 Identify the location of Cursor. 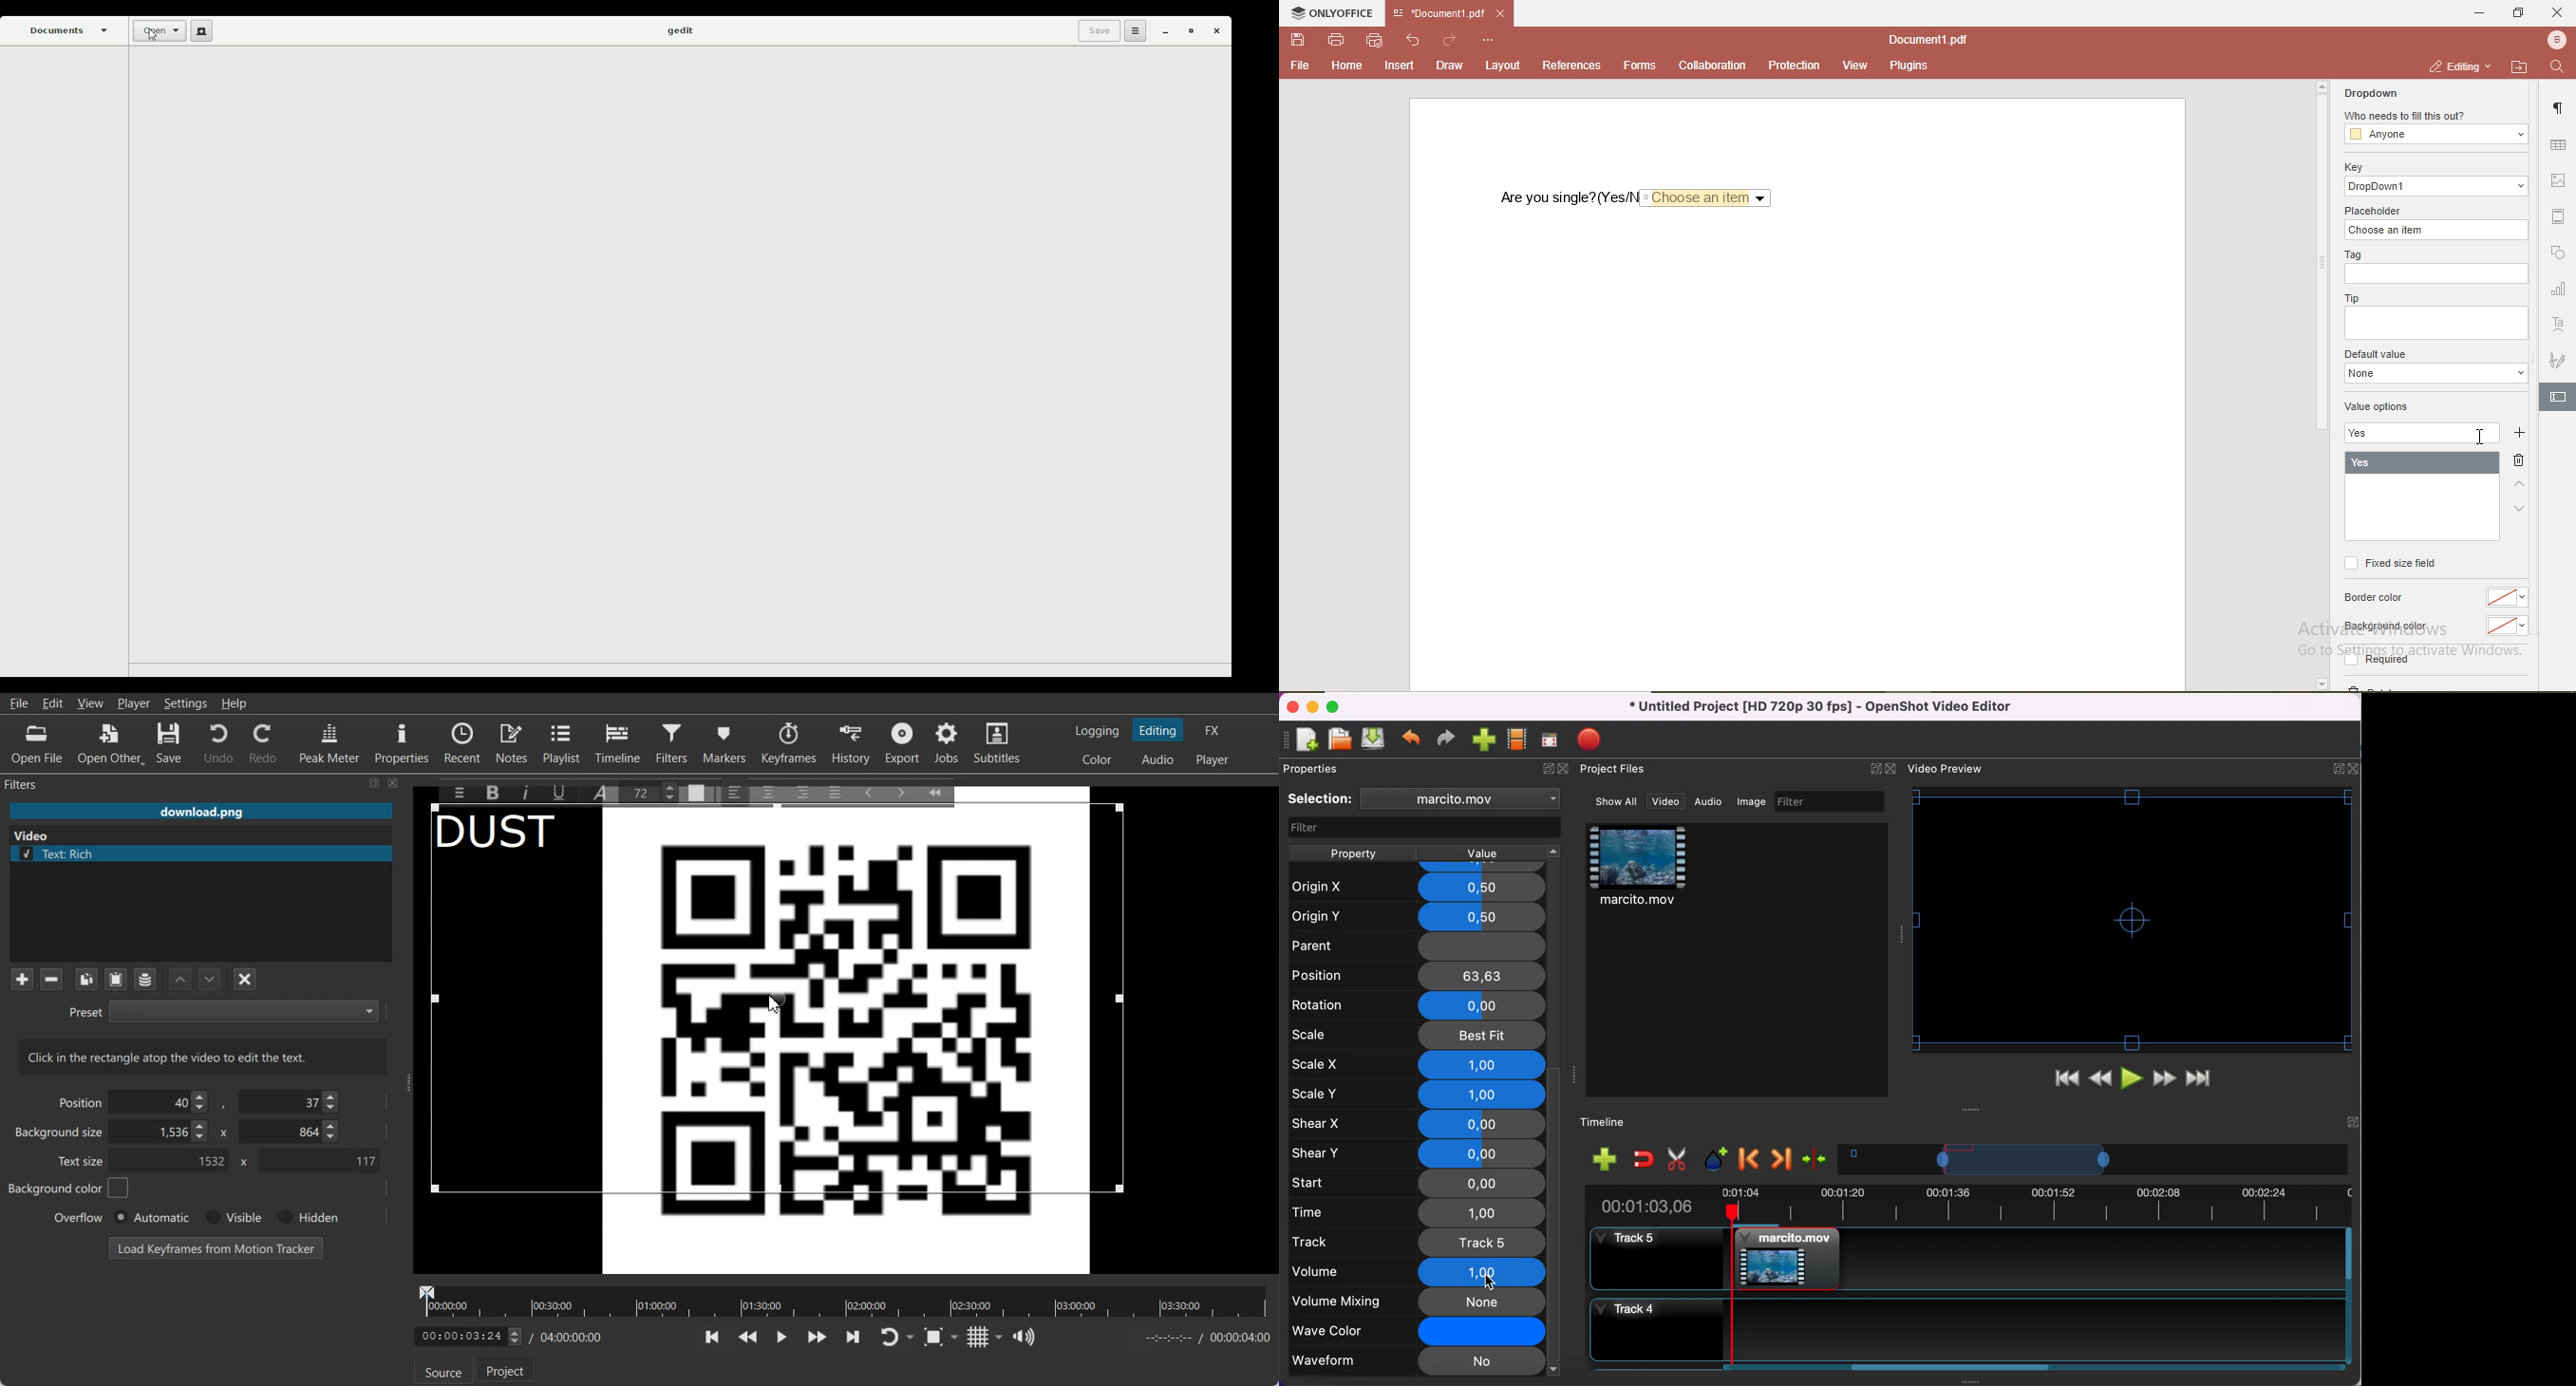
(775, 1003).